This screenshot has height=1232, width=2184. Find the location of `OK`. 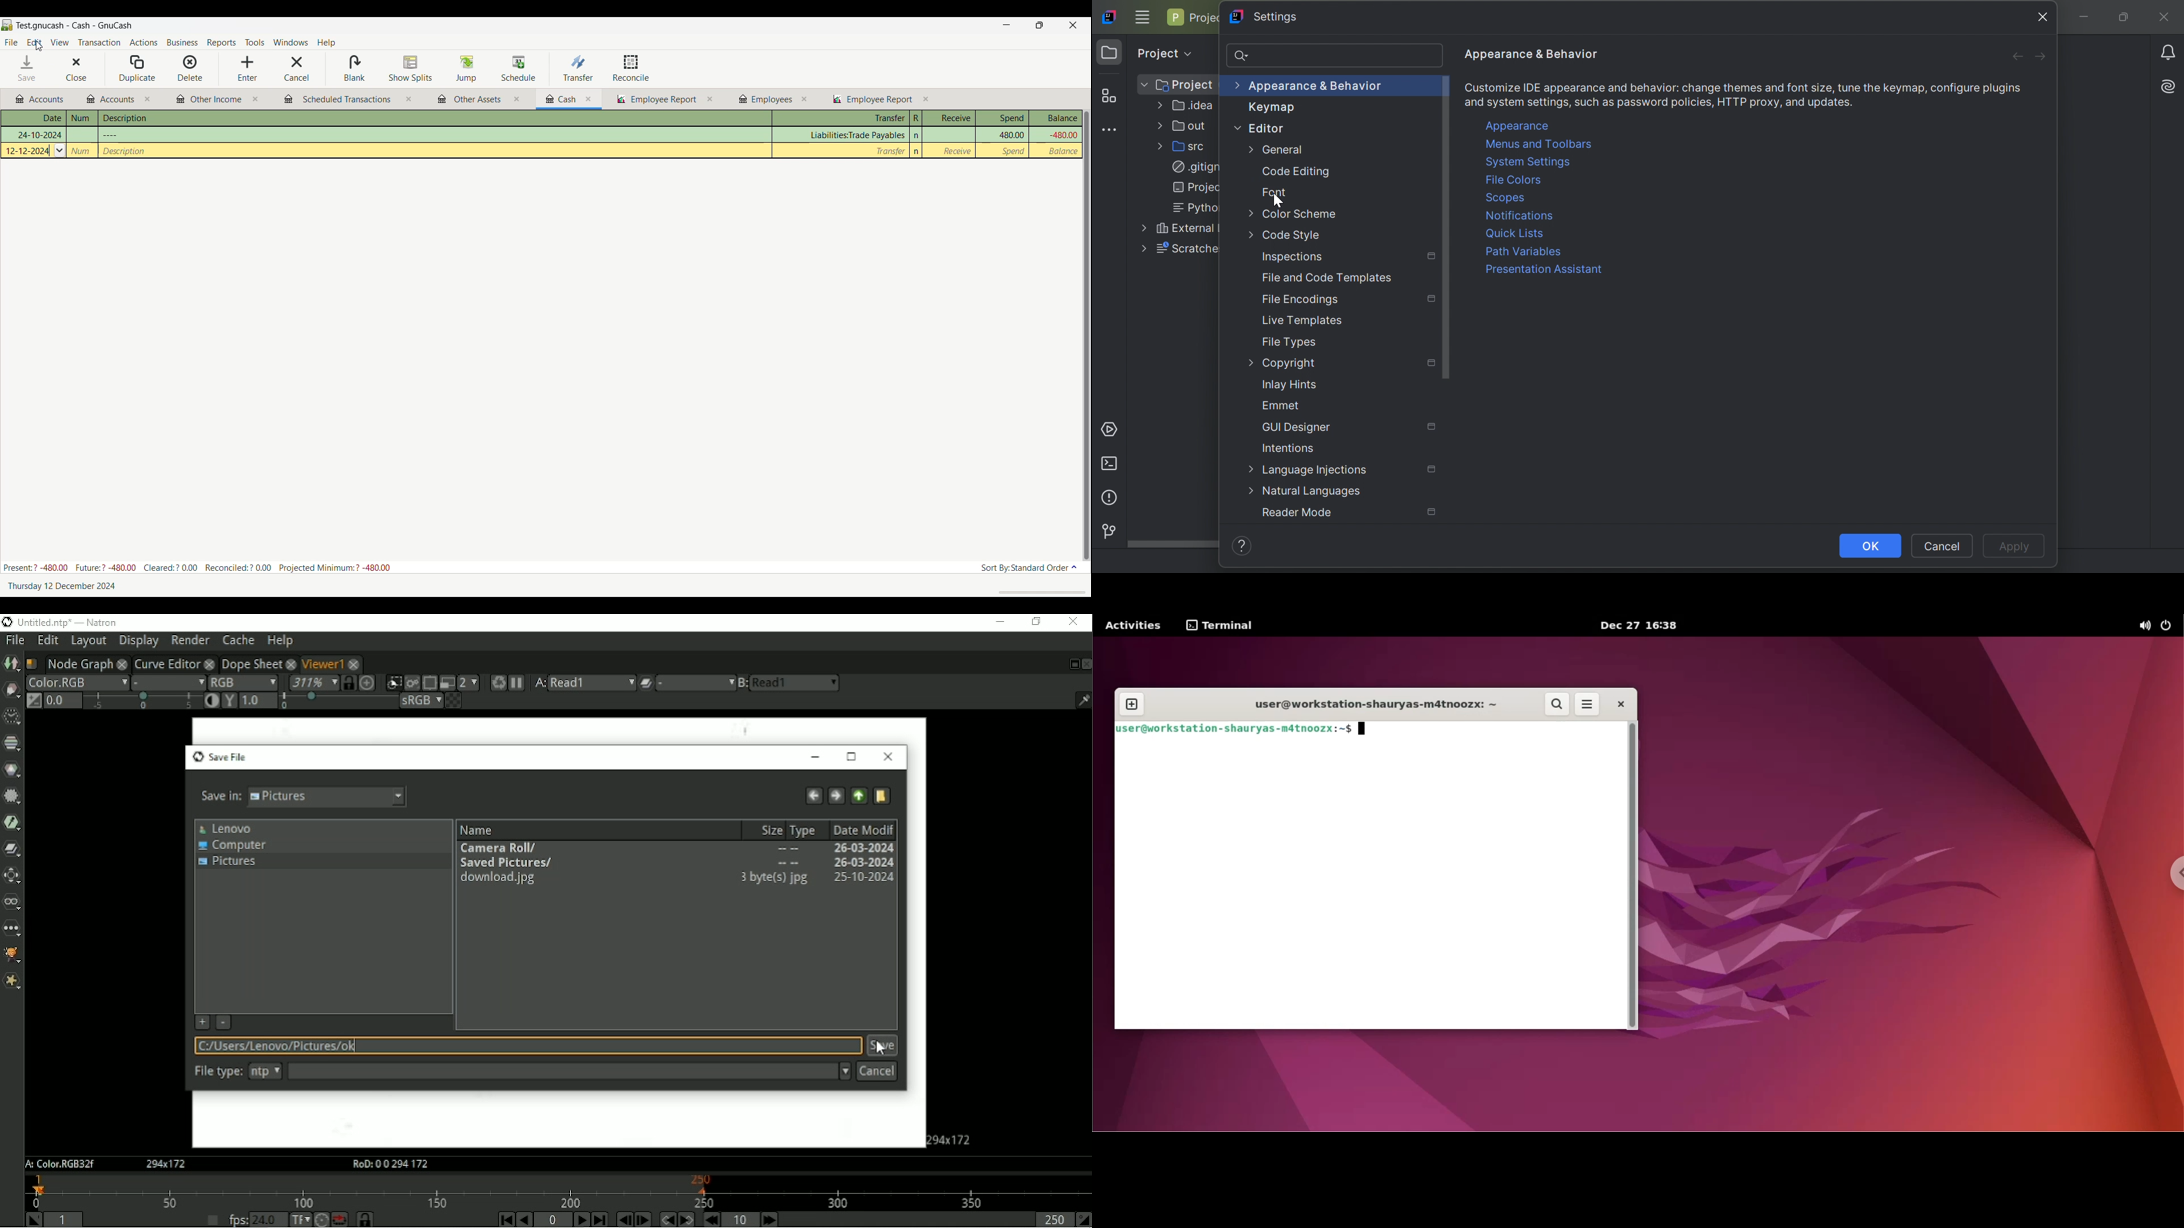

OK is located at coordinates (1871, 546).